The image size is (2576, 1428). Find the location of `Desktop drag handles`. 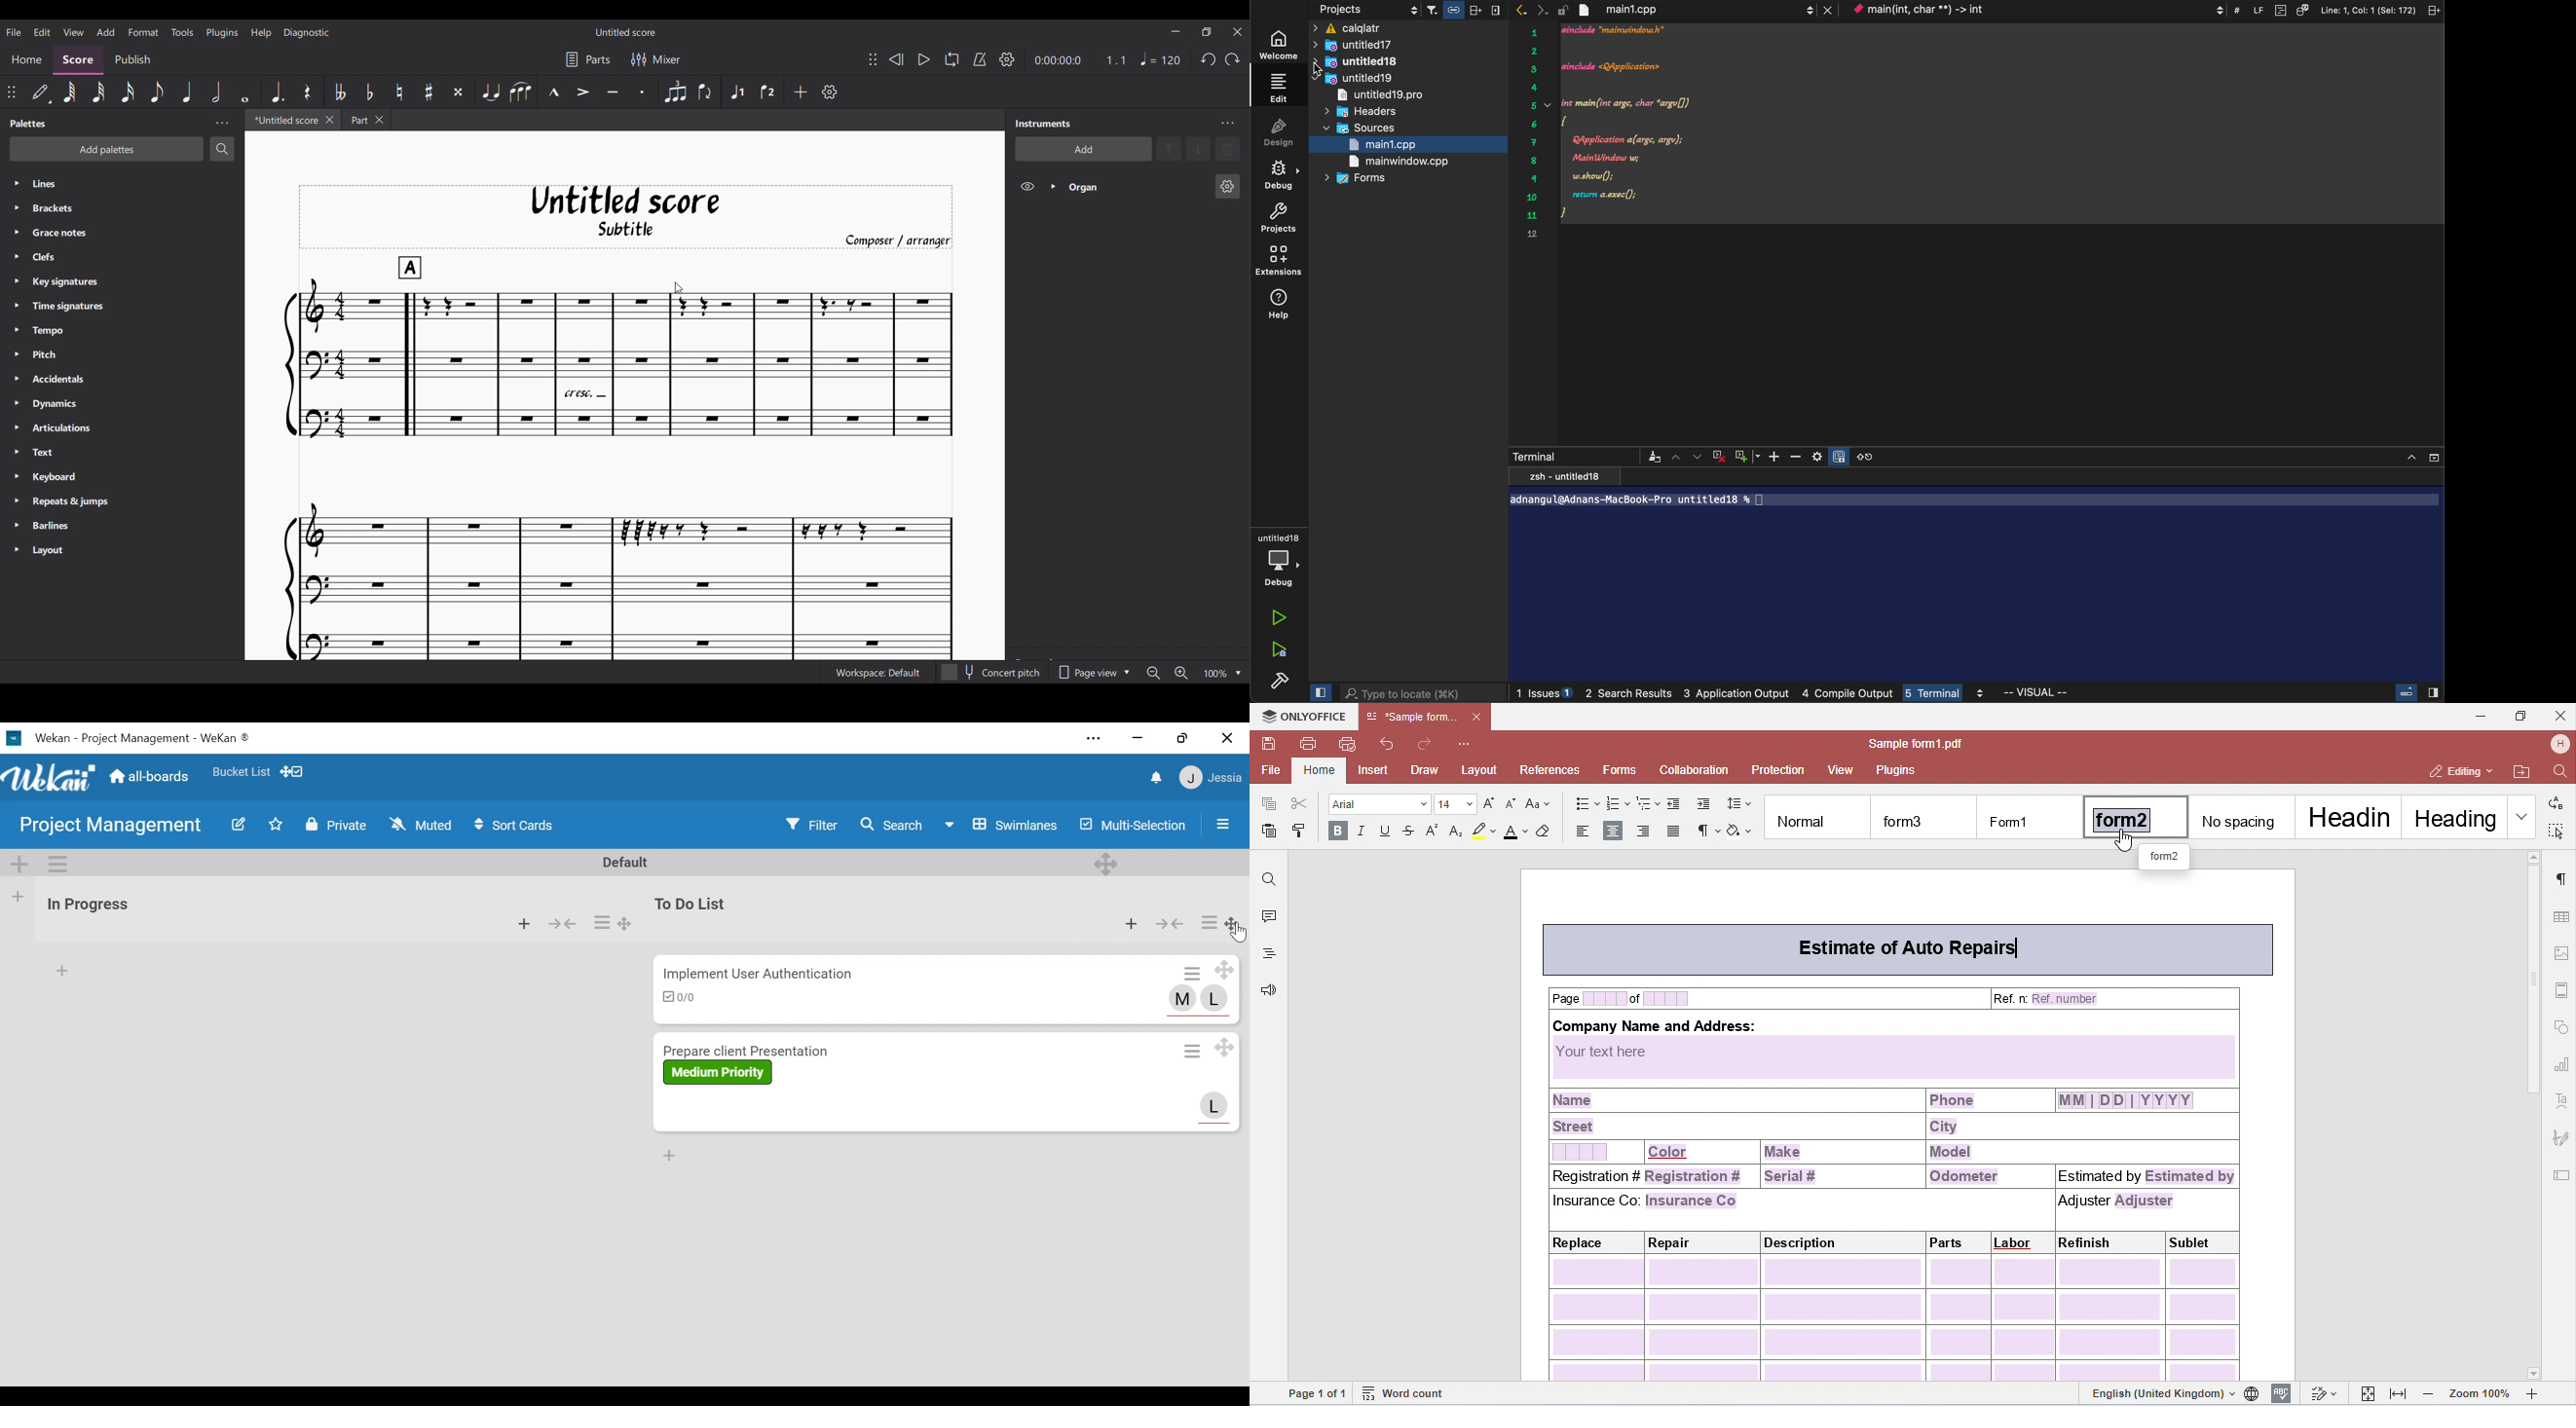

Desktop drag handles is located at coordinates (1107, 862).